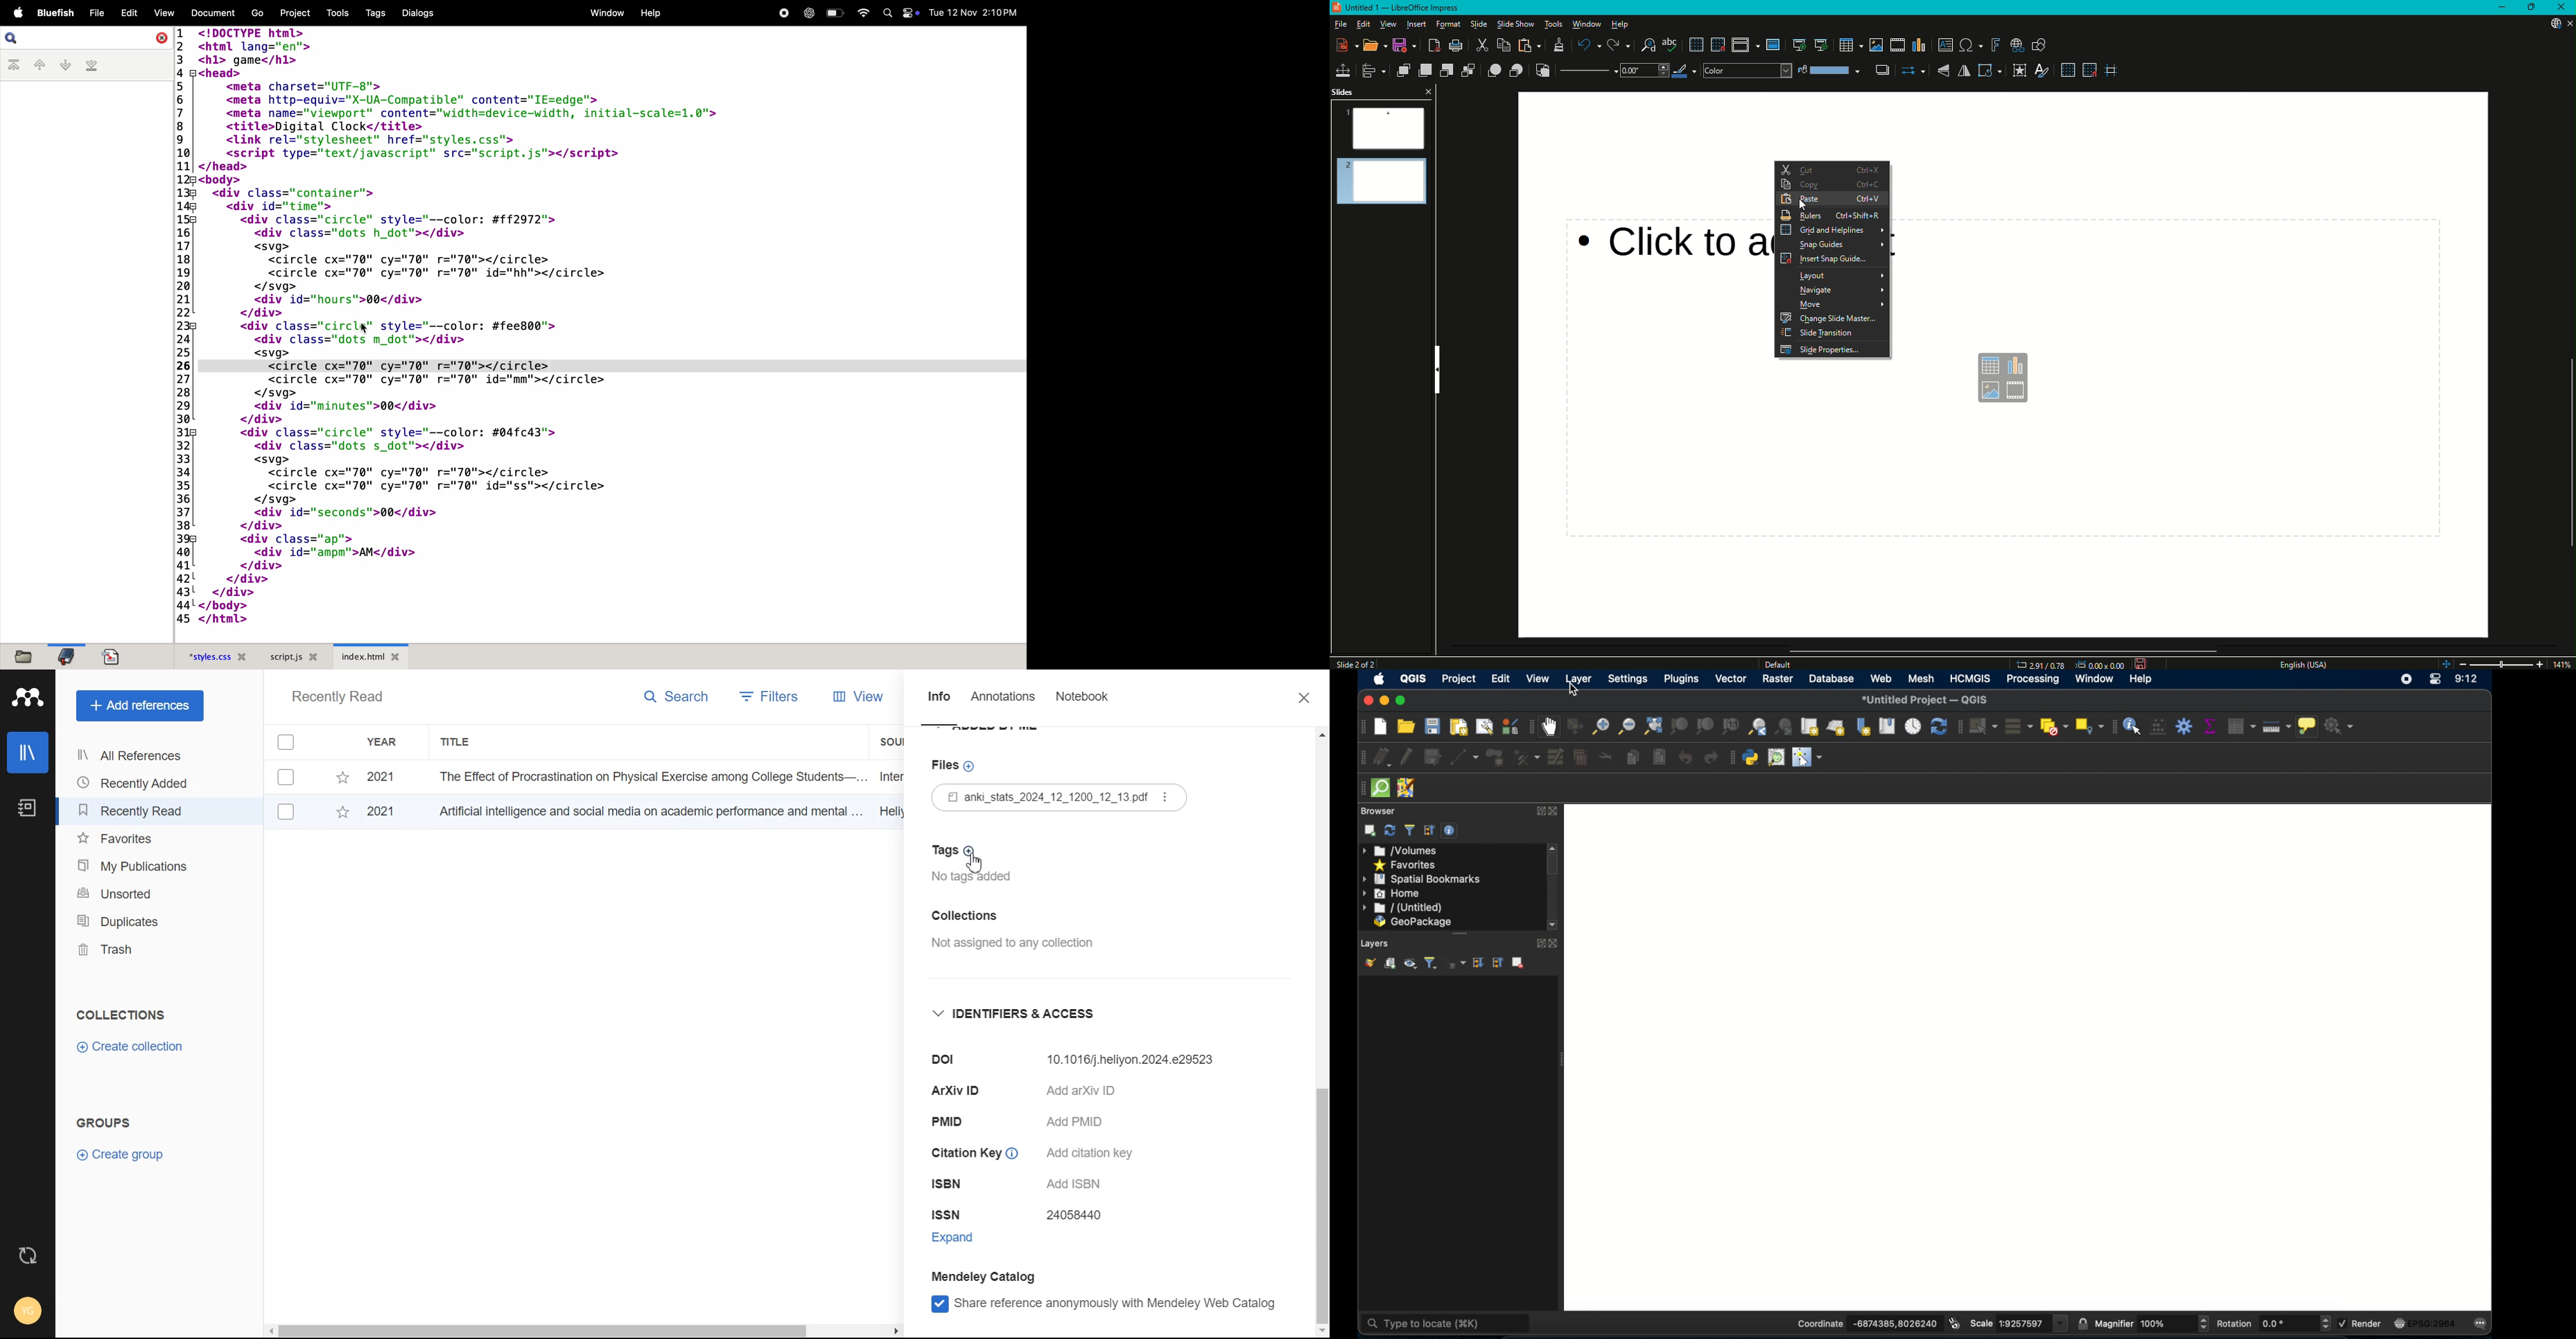 The image size is (2576, 1344). What do you see at coordinates (1418, 25) in the screenshot?
I see `Insert` at bounding box center [1418, 25].